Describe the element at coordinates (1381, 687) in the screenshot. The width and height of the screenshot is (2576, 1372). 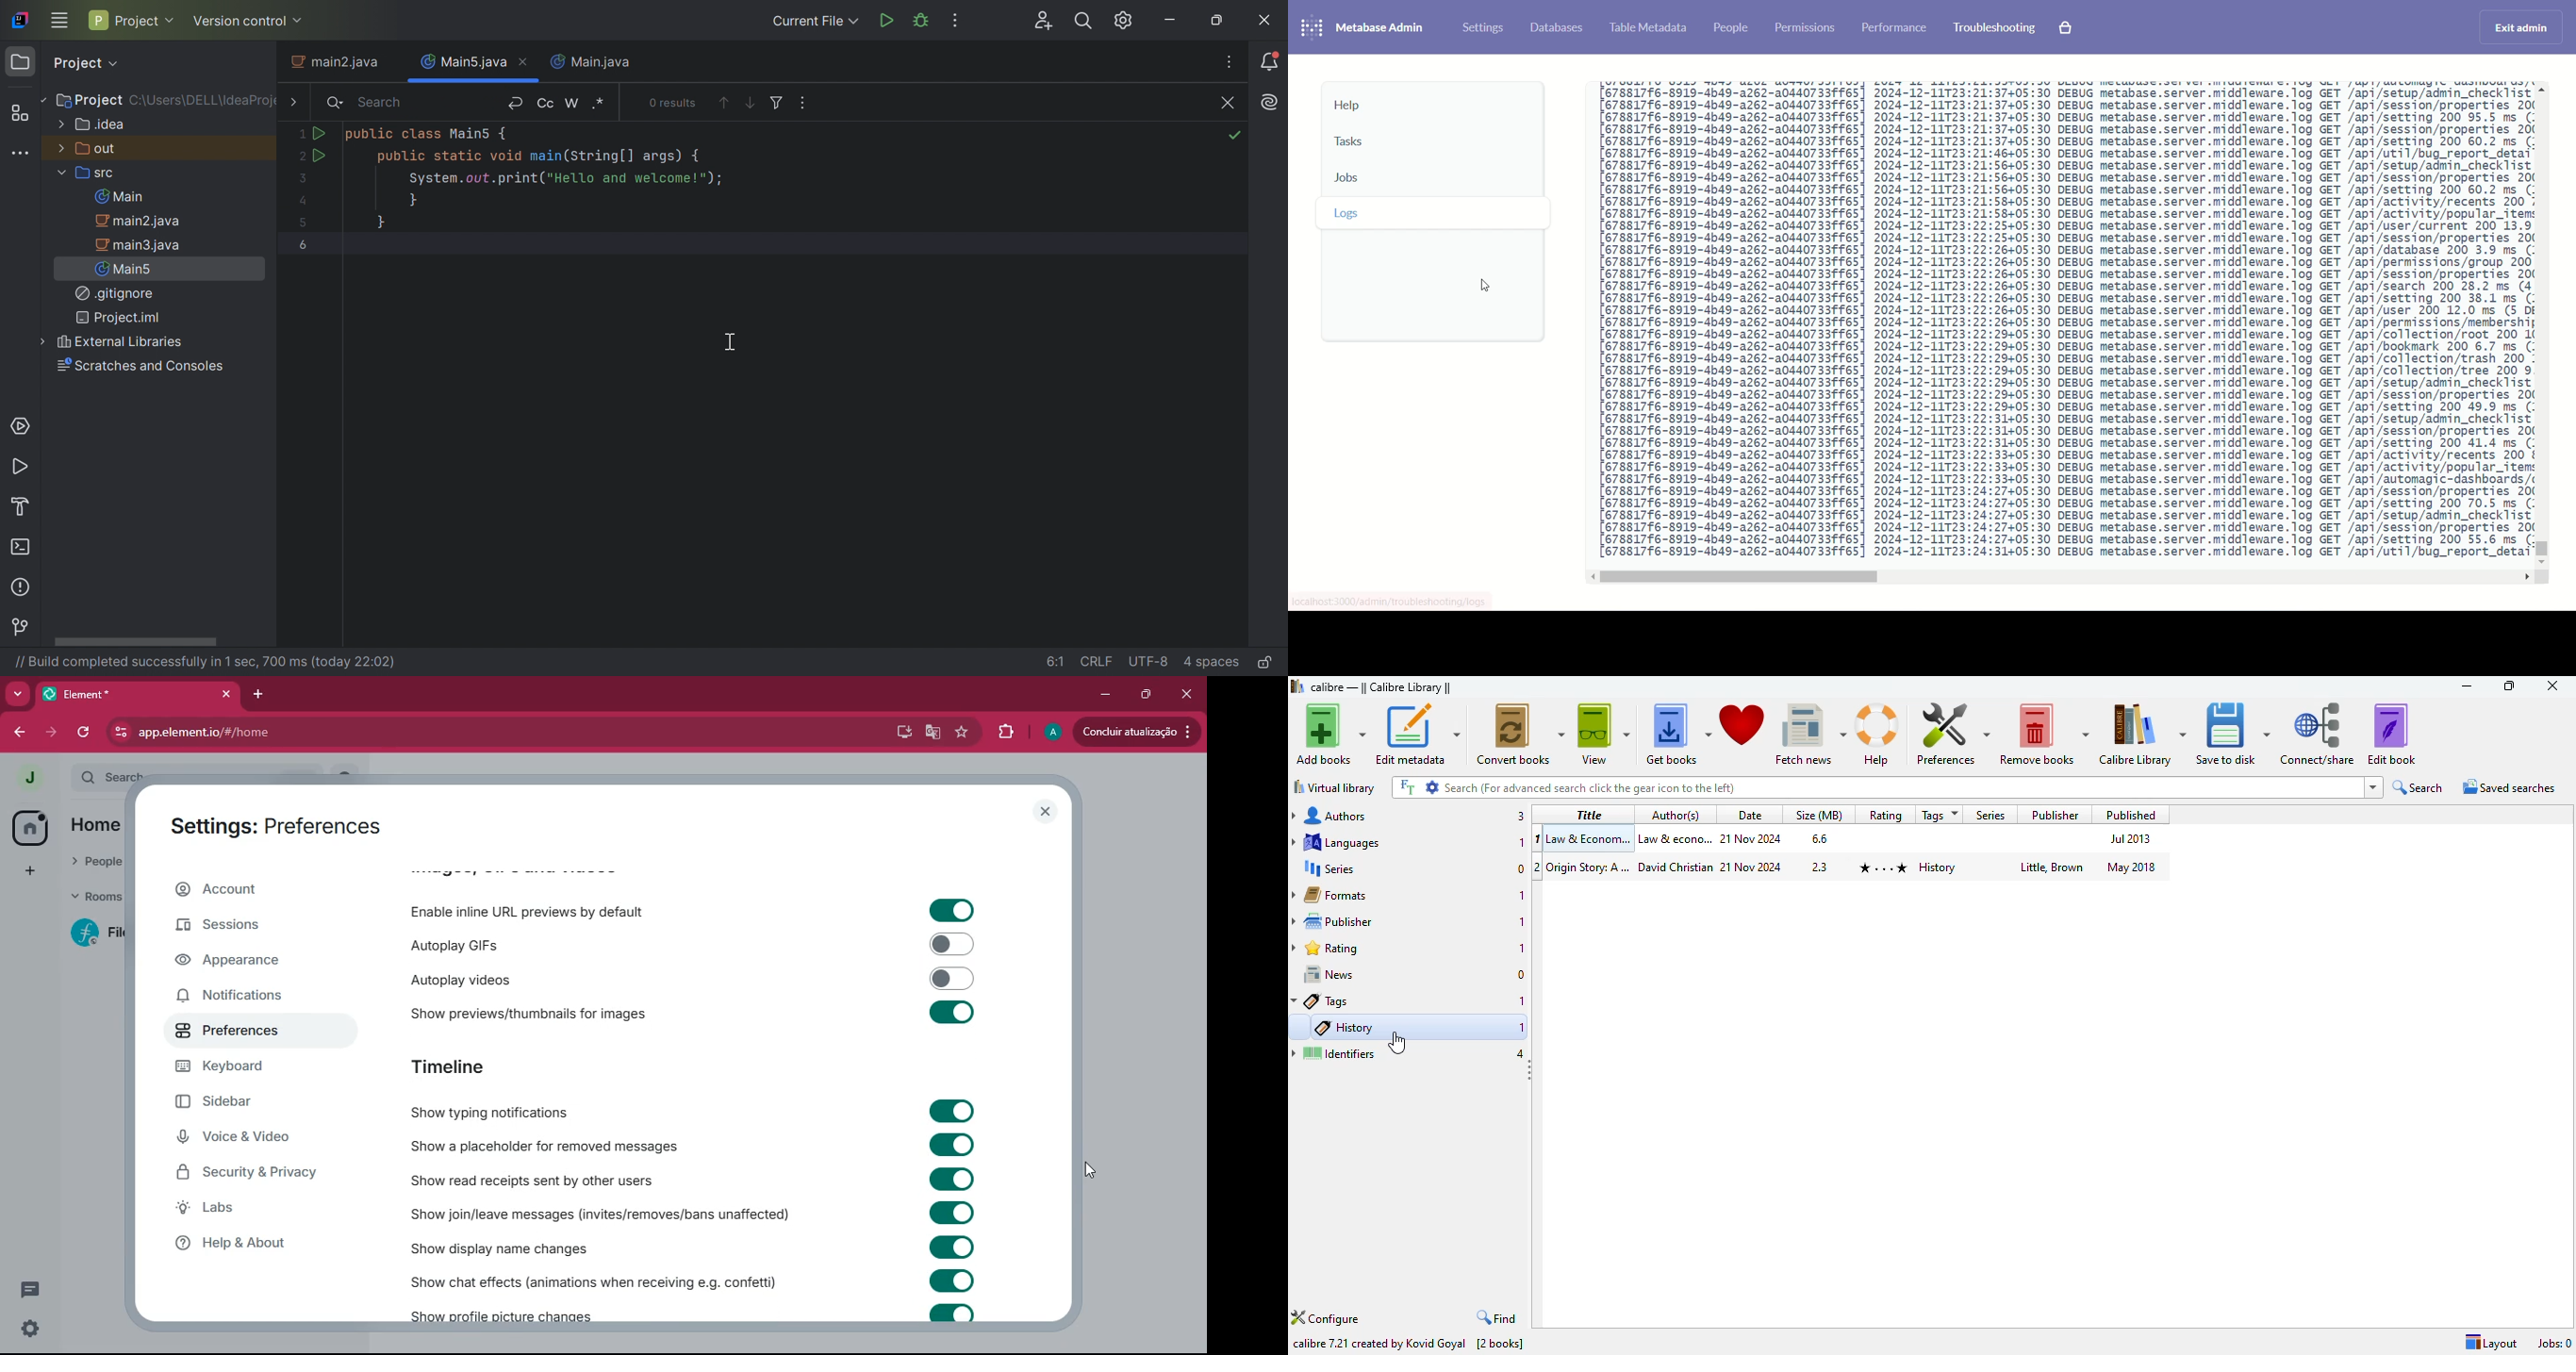
I see `calibre library` at that location.